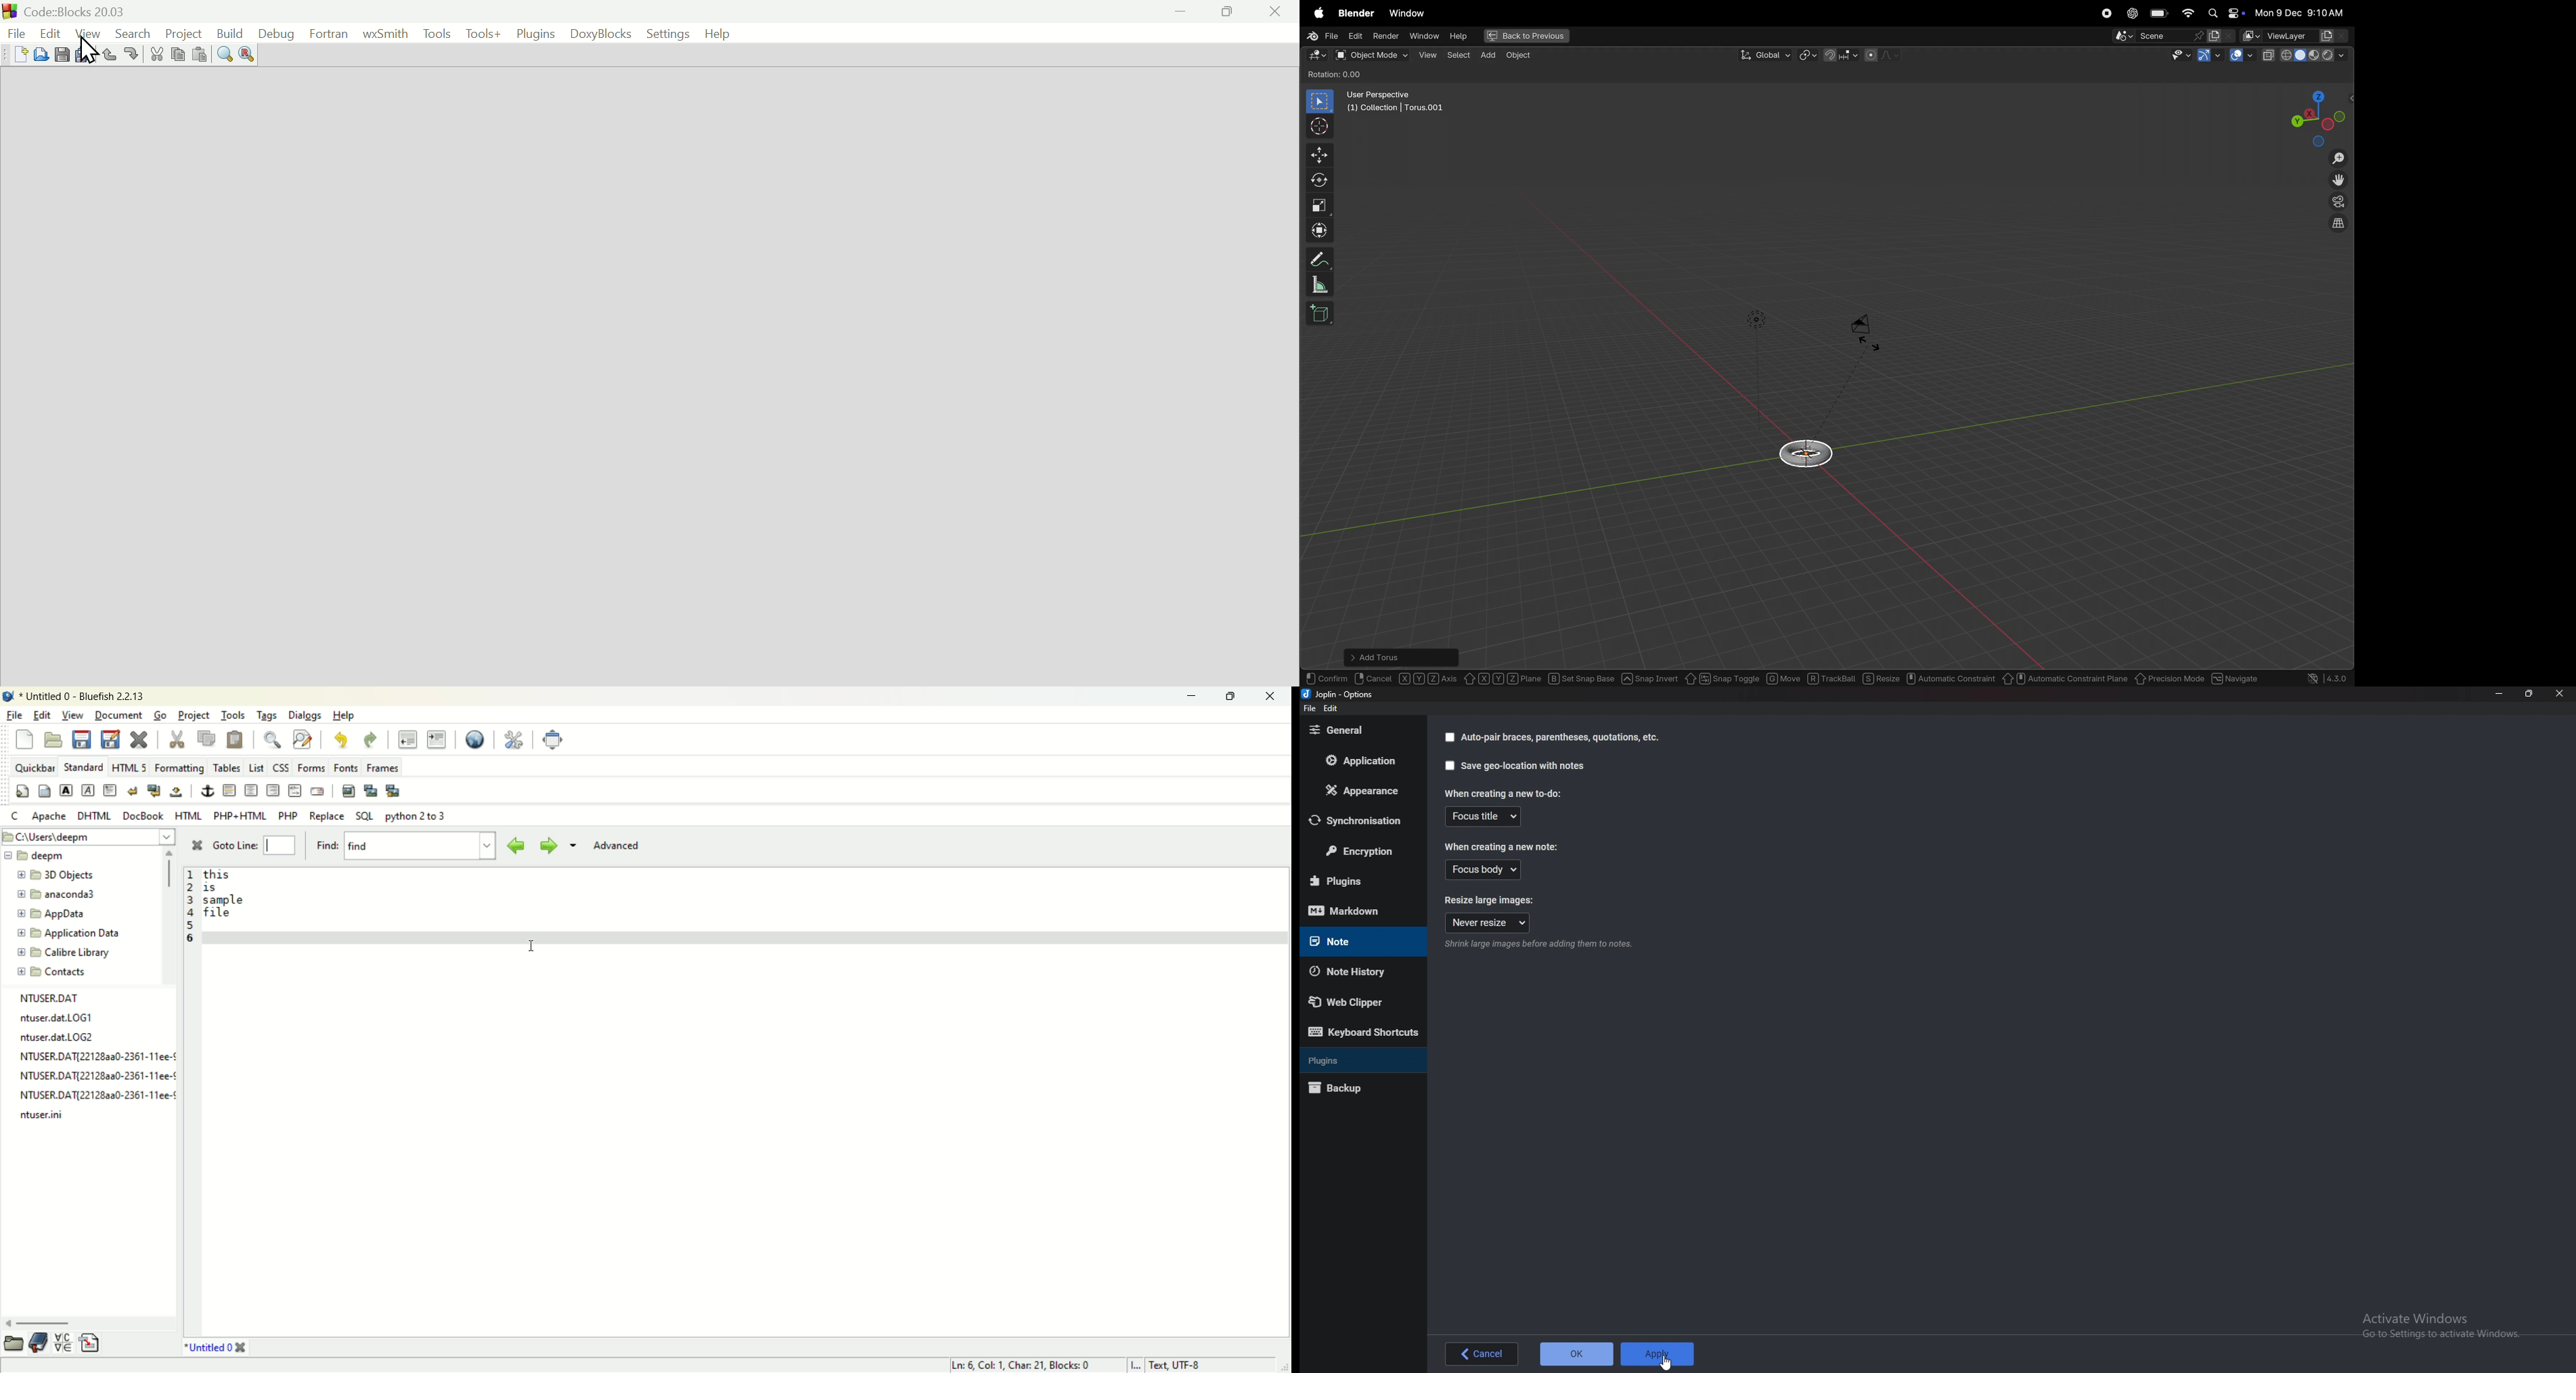 This screenshot has width=2576, height=1400. I want to click on Blender, so click(1354, 12).